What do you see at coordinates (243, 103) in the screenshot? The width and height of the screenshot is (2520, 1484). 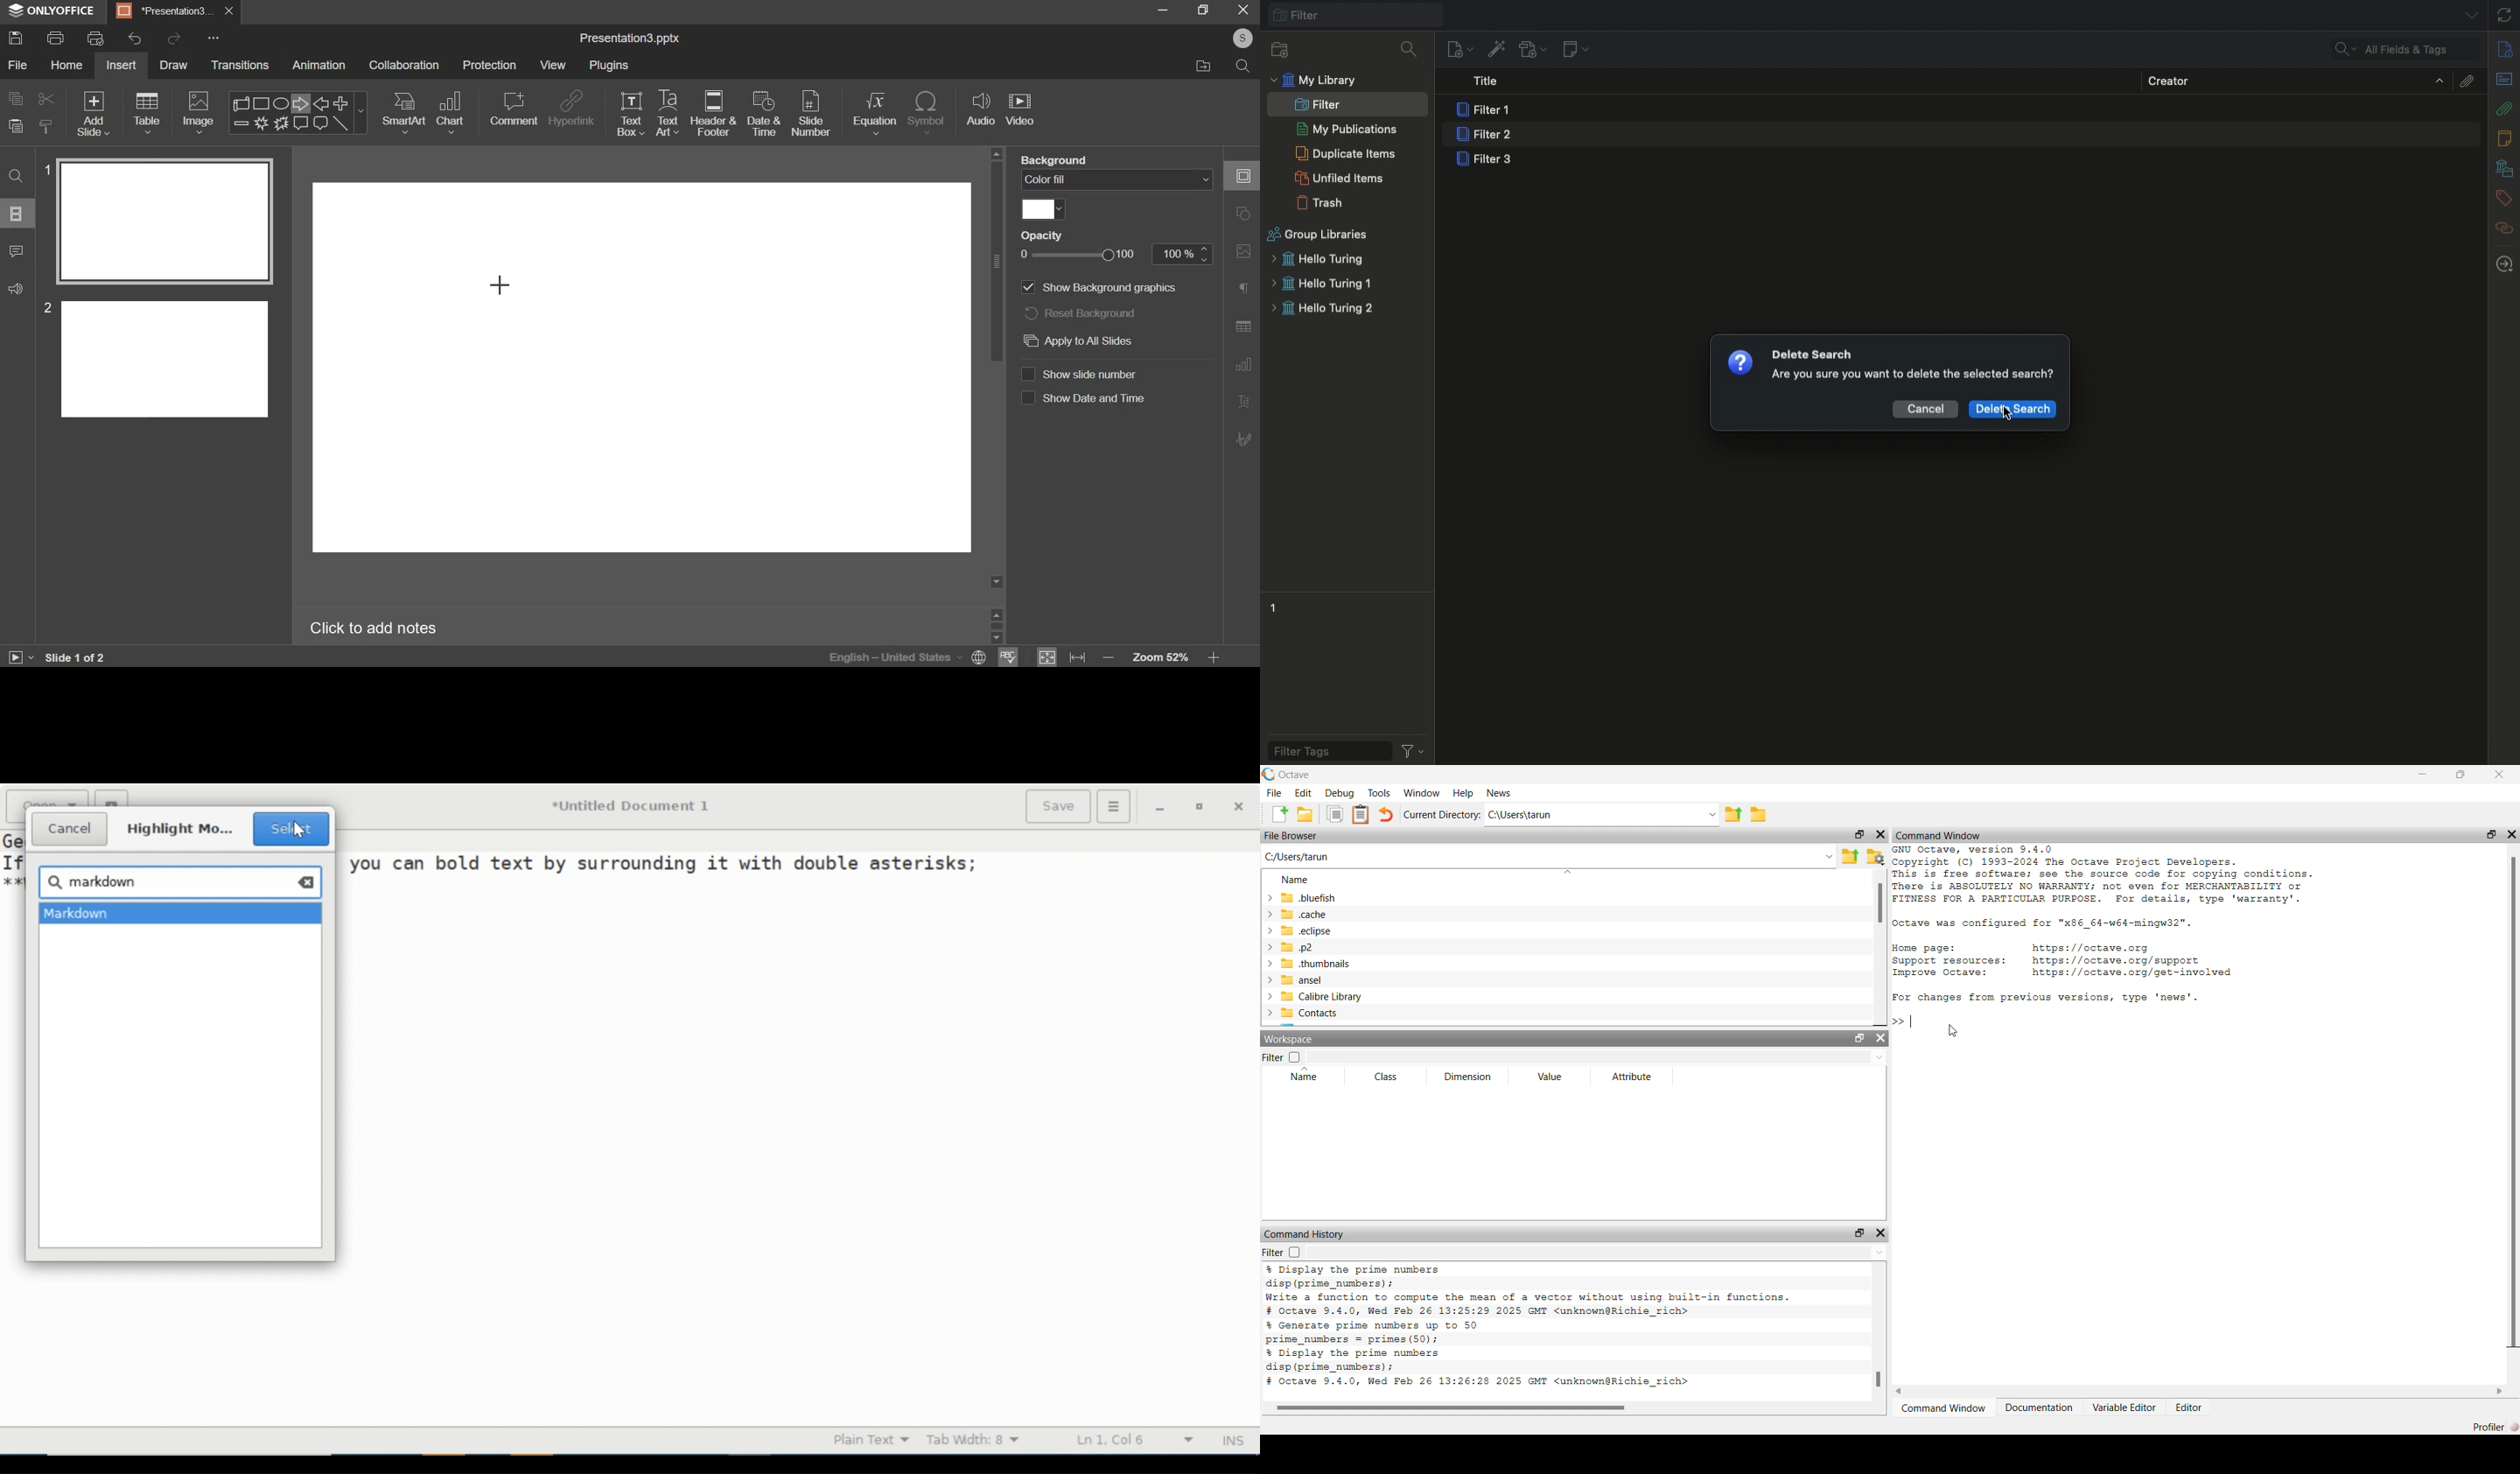 I see `scroll` at bounding box center [243, 103].